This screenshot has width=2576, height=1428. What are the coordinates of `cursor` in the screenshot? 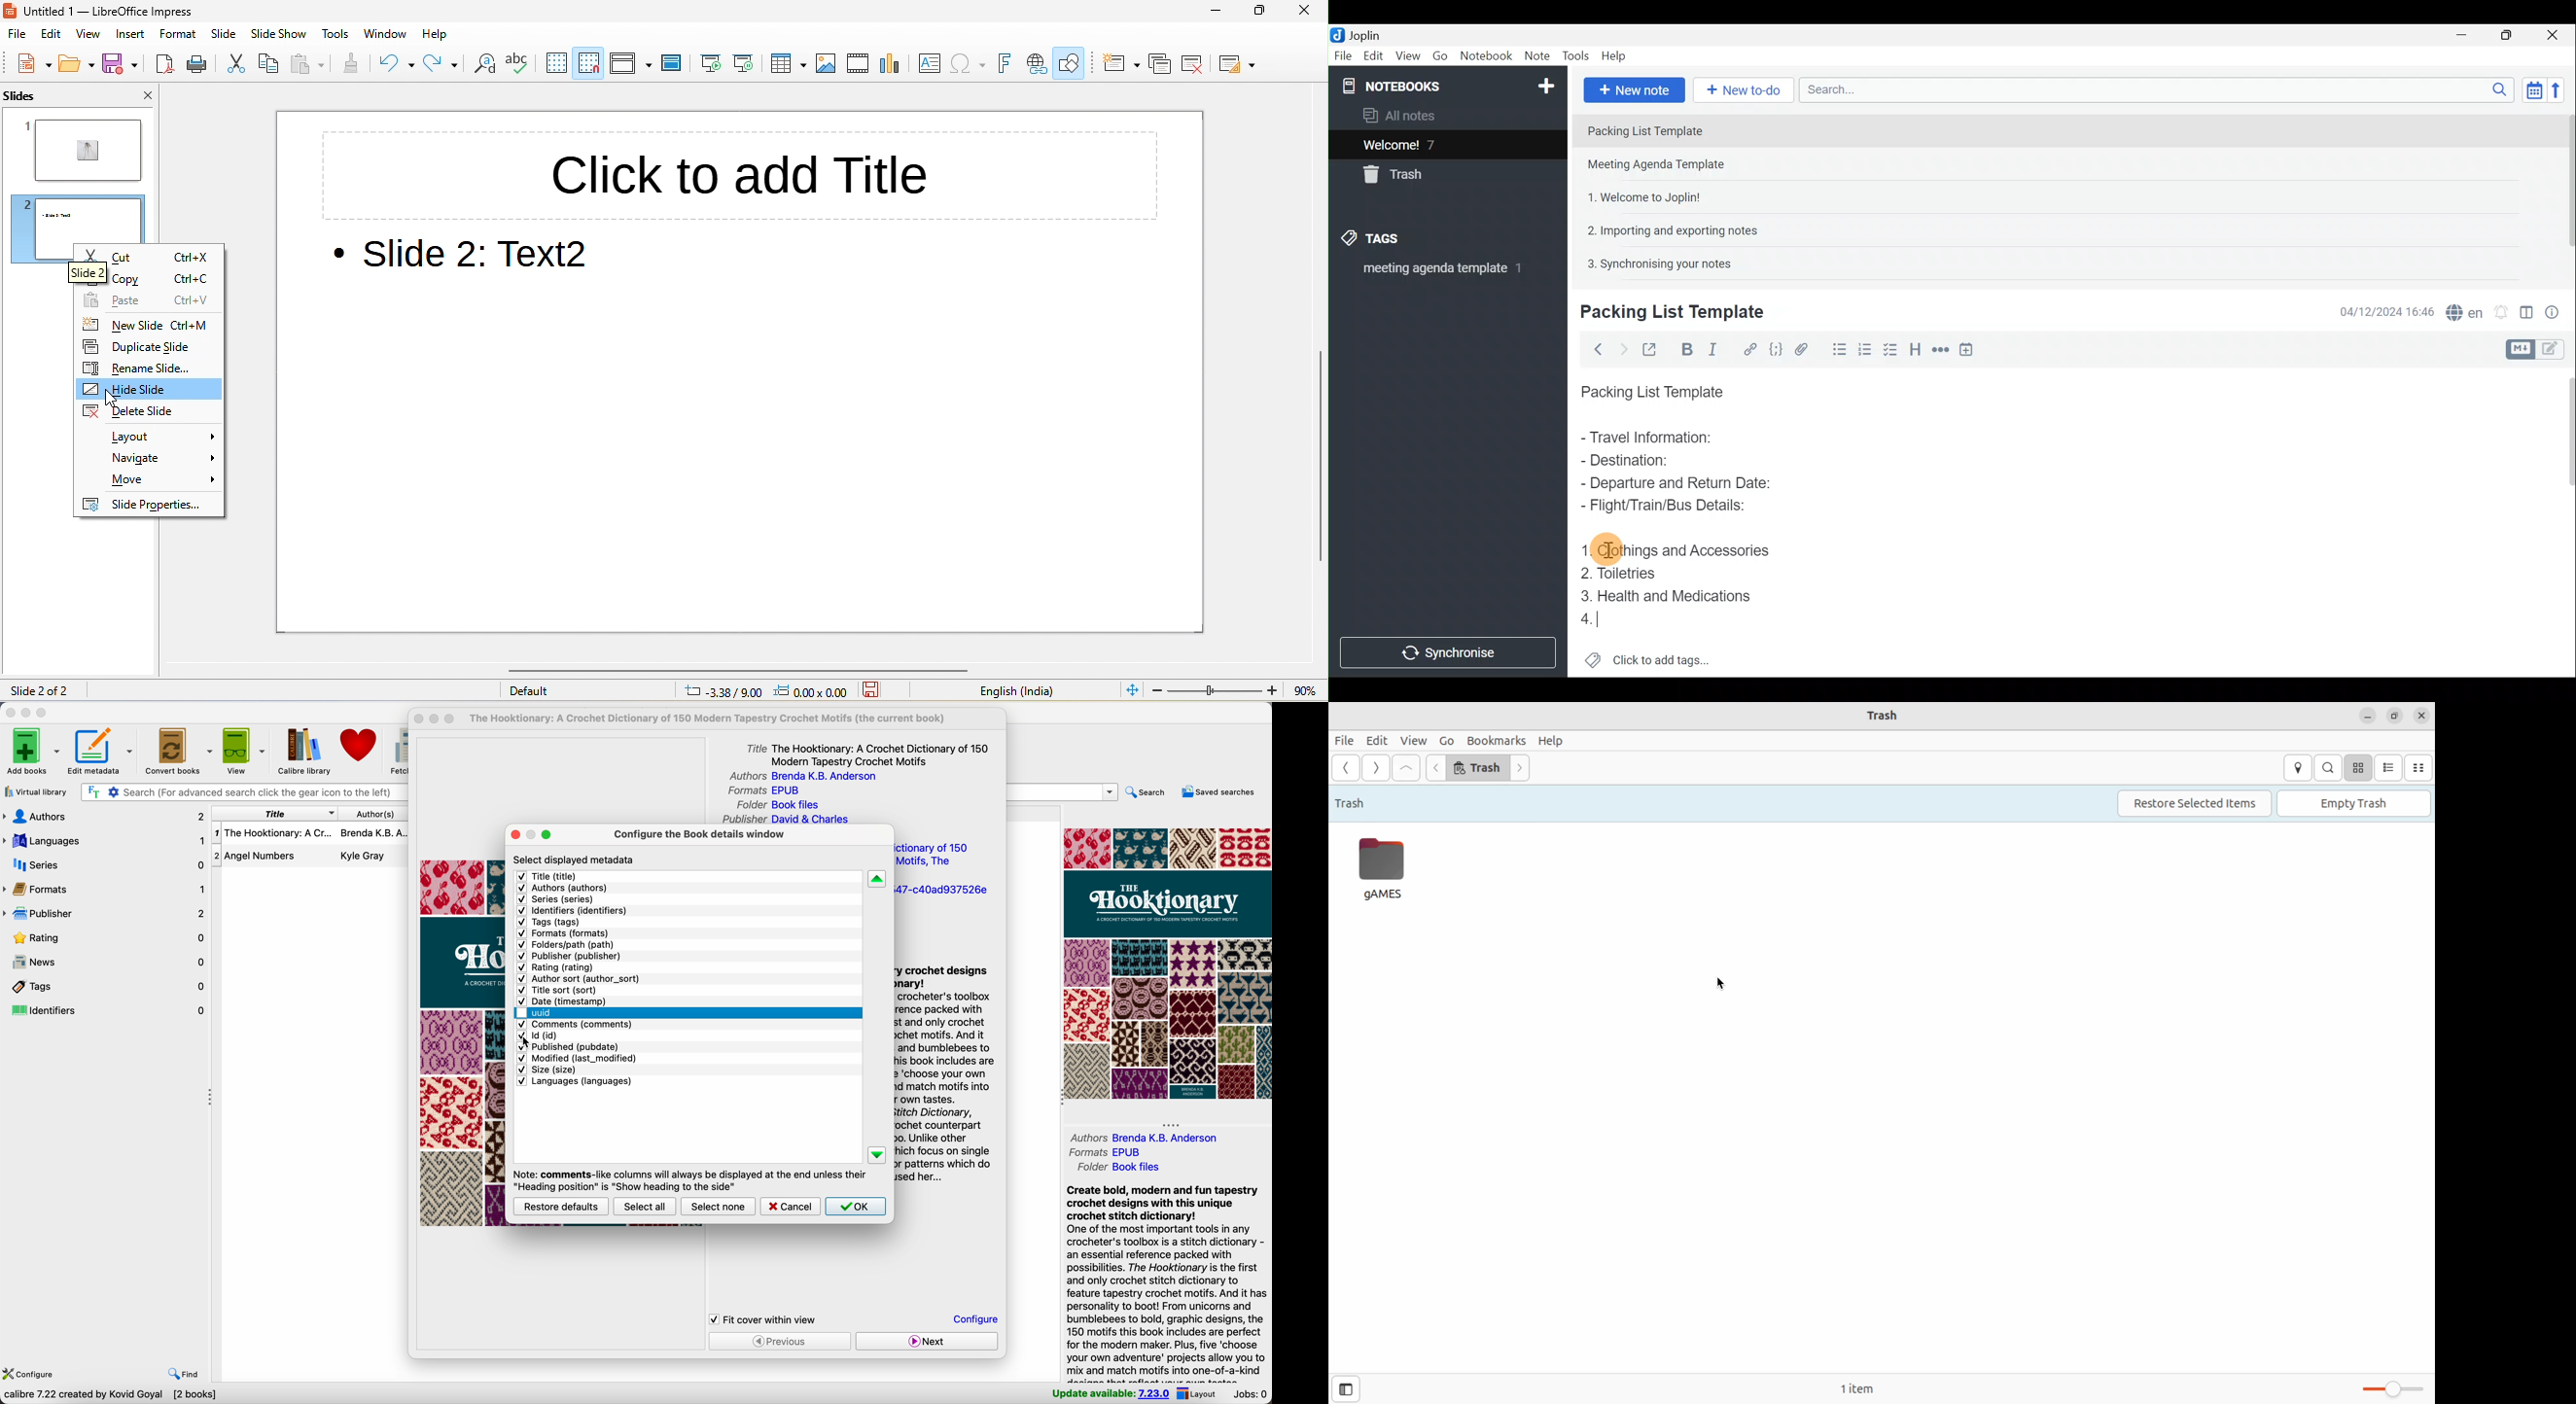 It's located at (1609, 549).